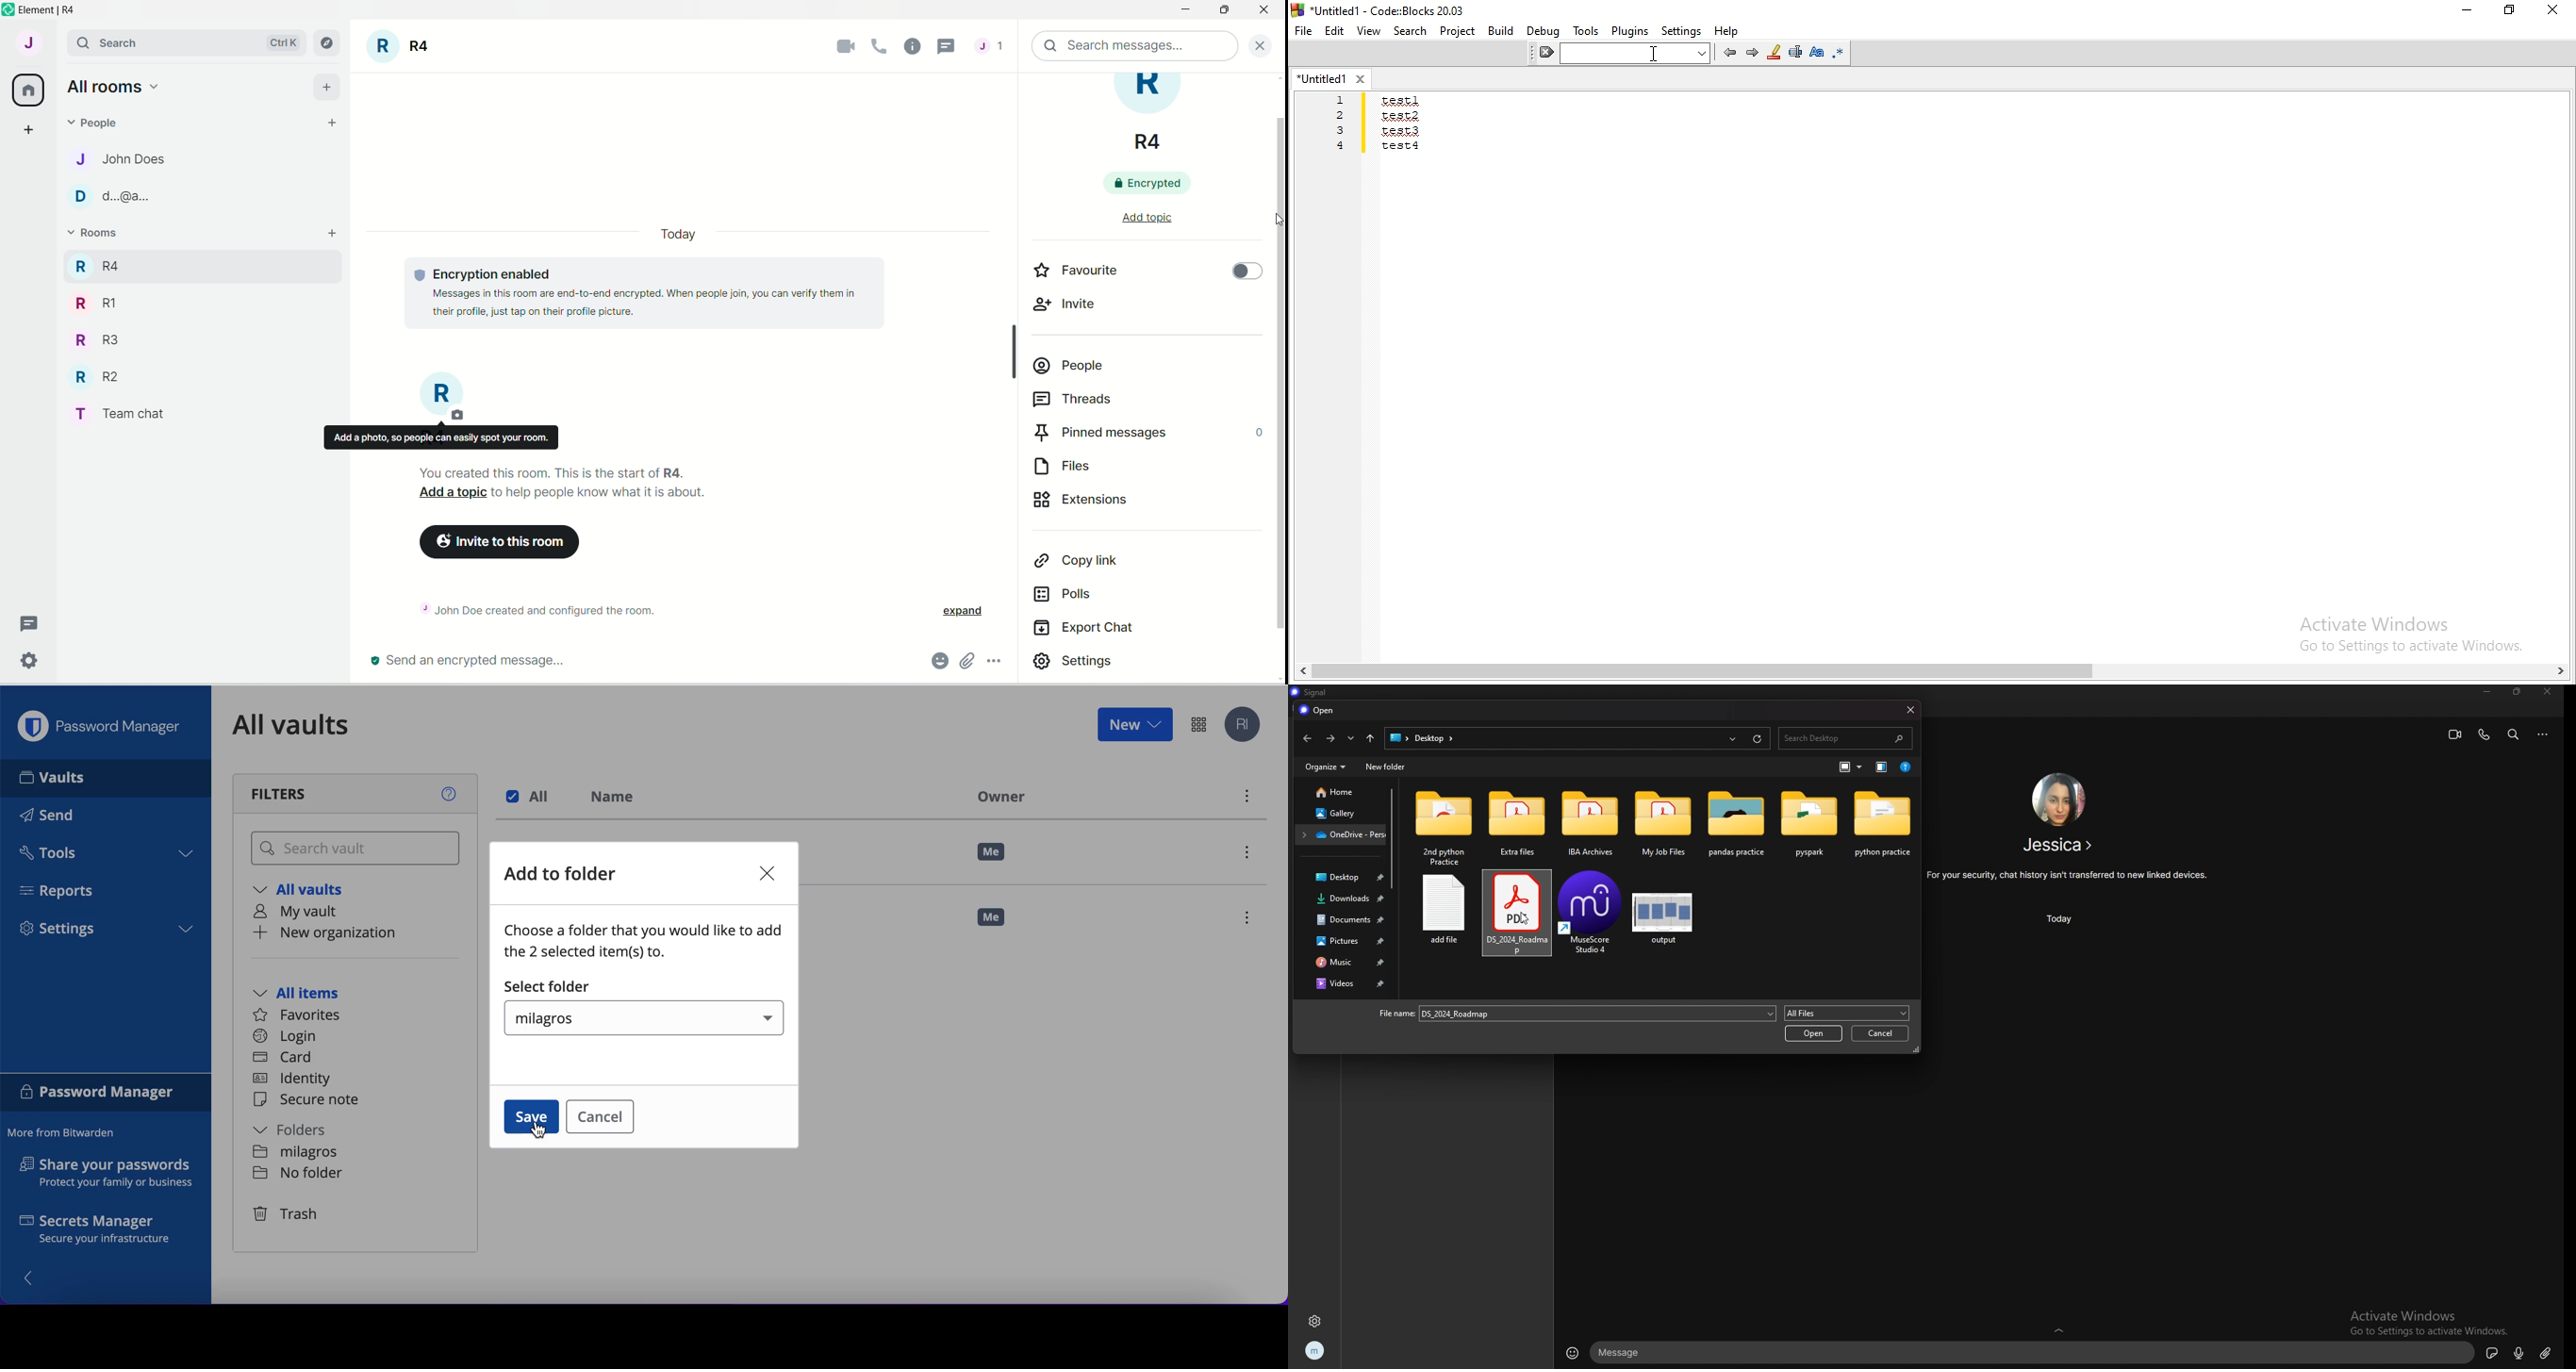  I want to click on cursor, so click(1275, 222).